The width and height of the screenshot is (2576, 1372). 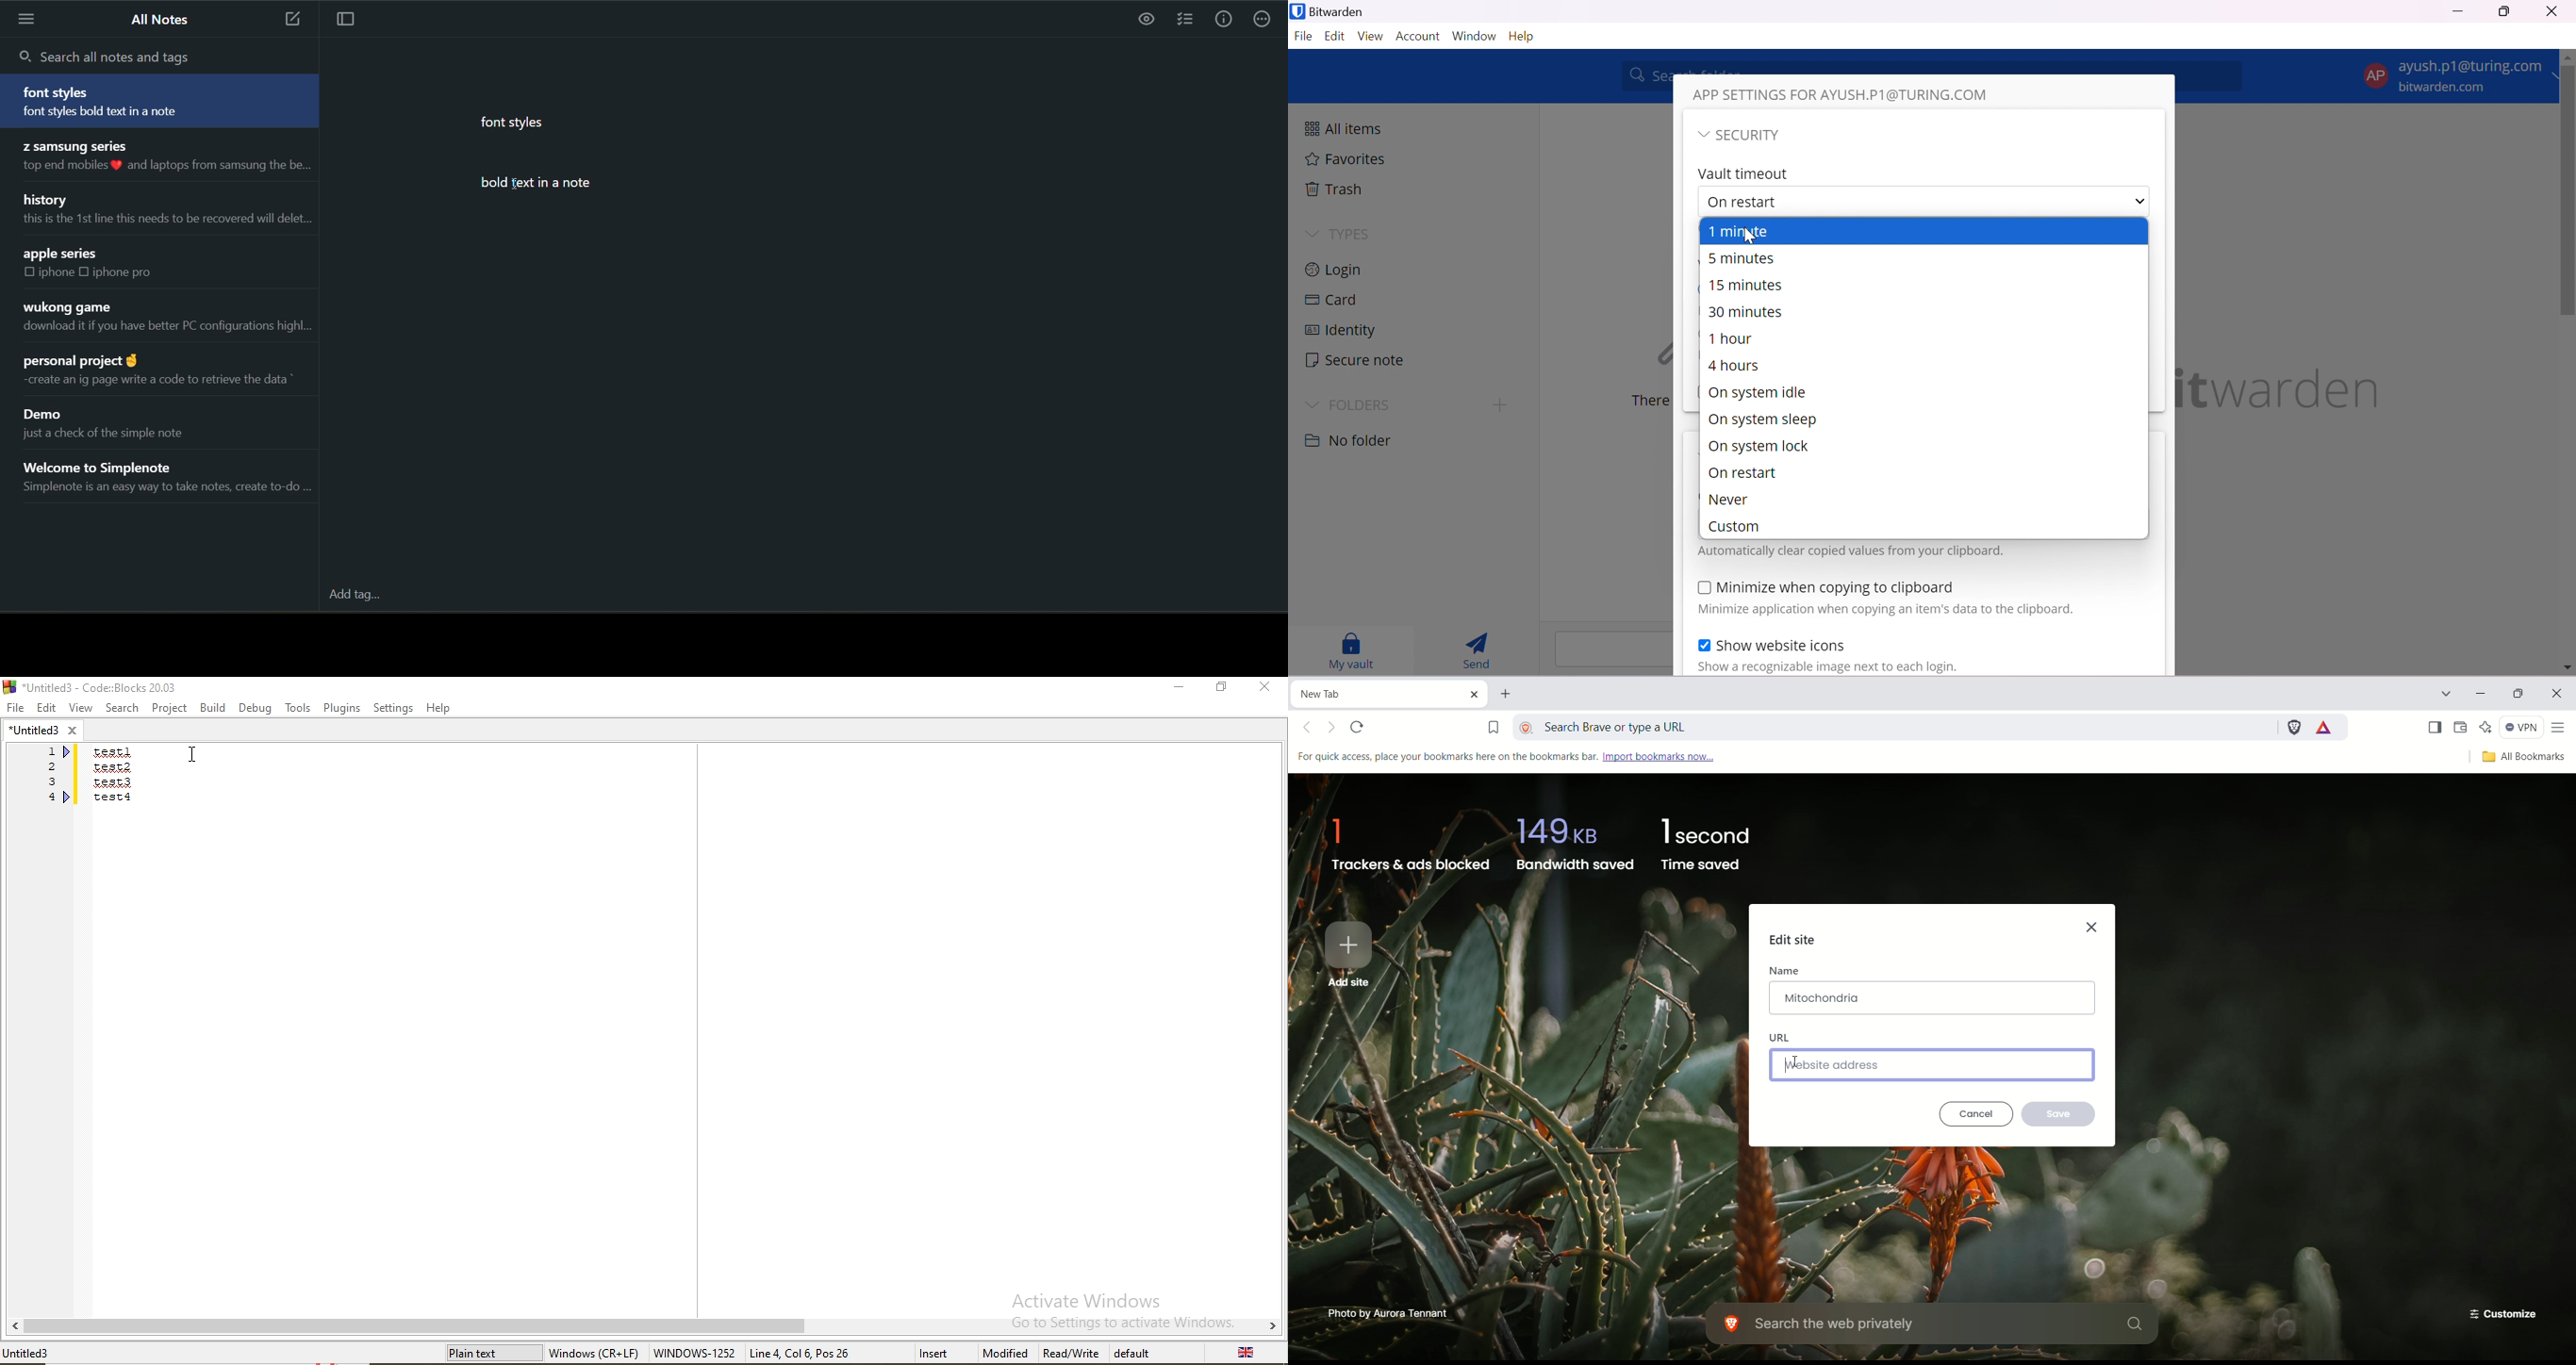 I want to click on 1 hour, so click(x=1732, y=339).